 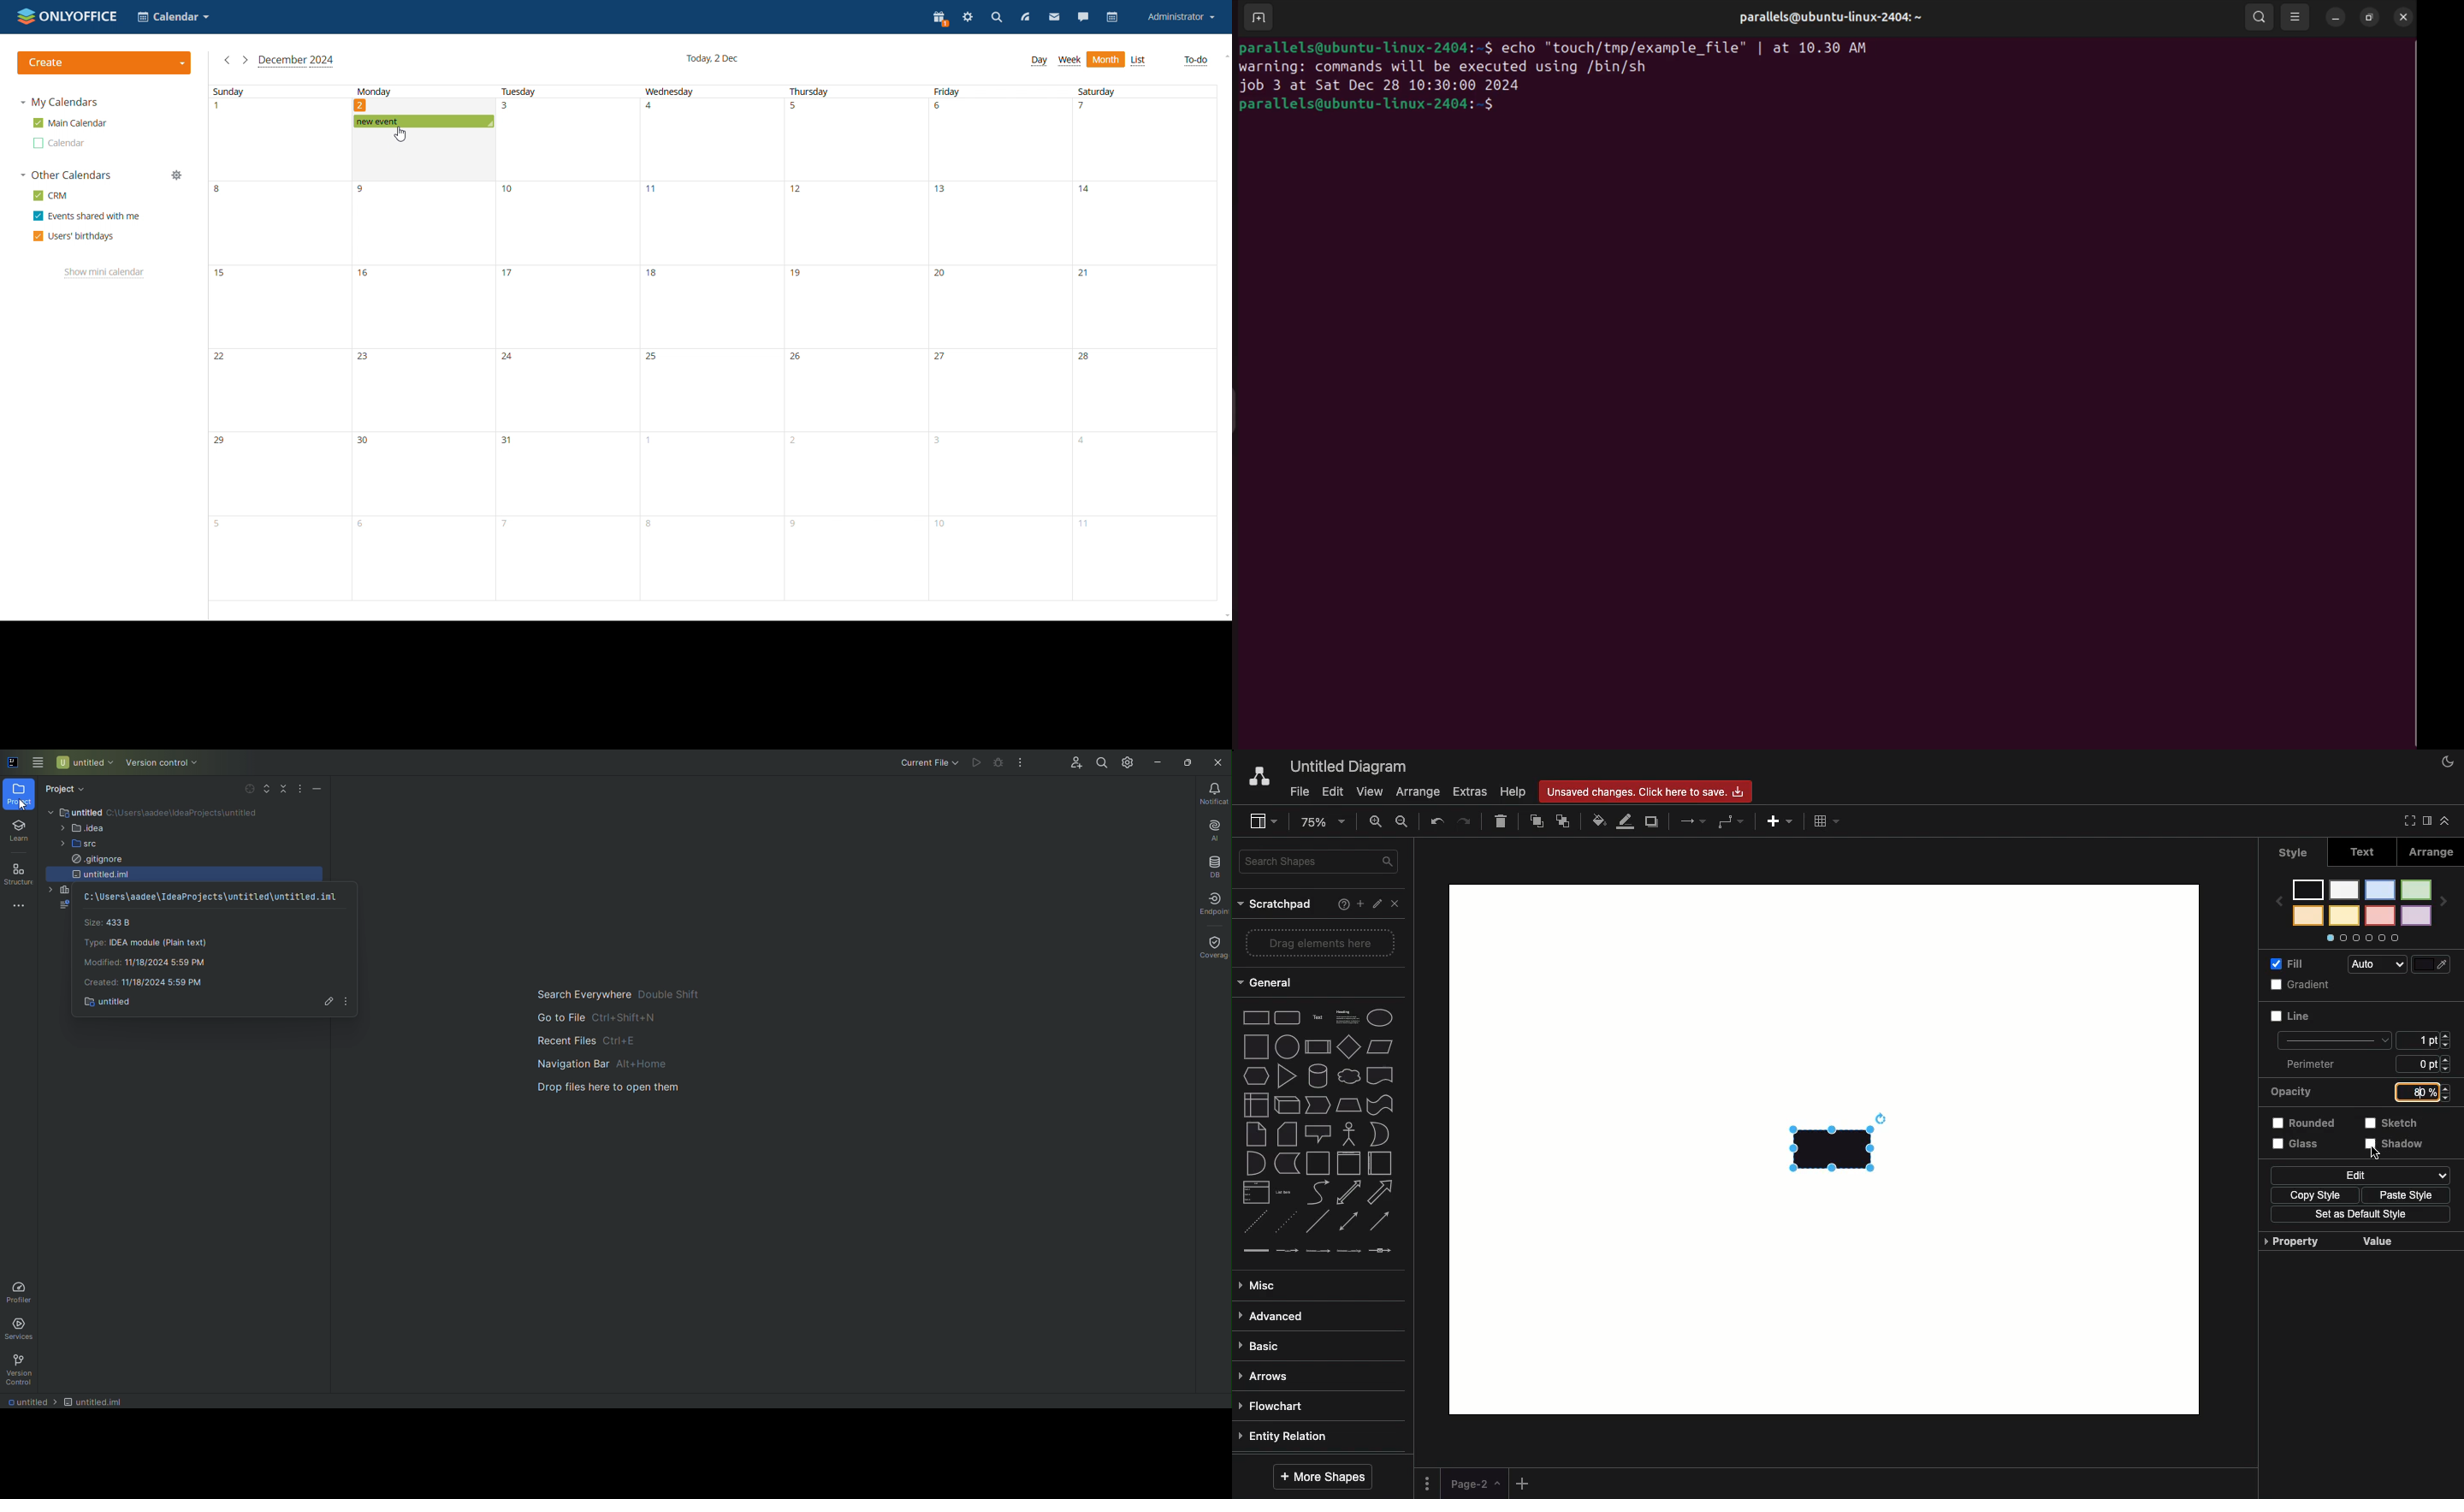 What do you see at coordinates (86, 216) in the screenshot?
I see `events shared with me` at bounding box center [86, 216].